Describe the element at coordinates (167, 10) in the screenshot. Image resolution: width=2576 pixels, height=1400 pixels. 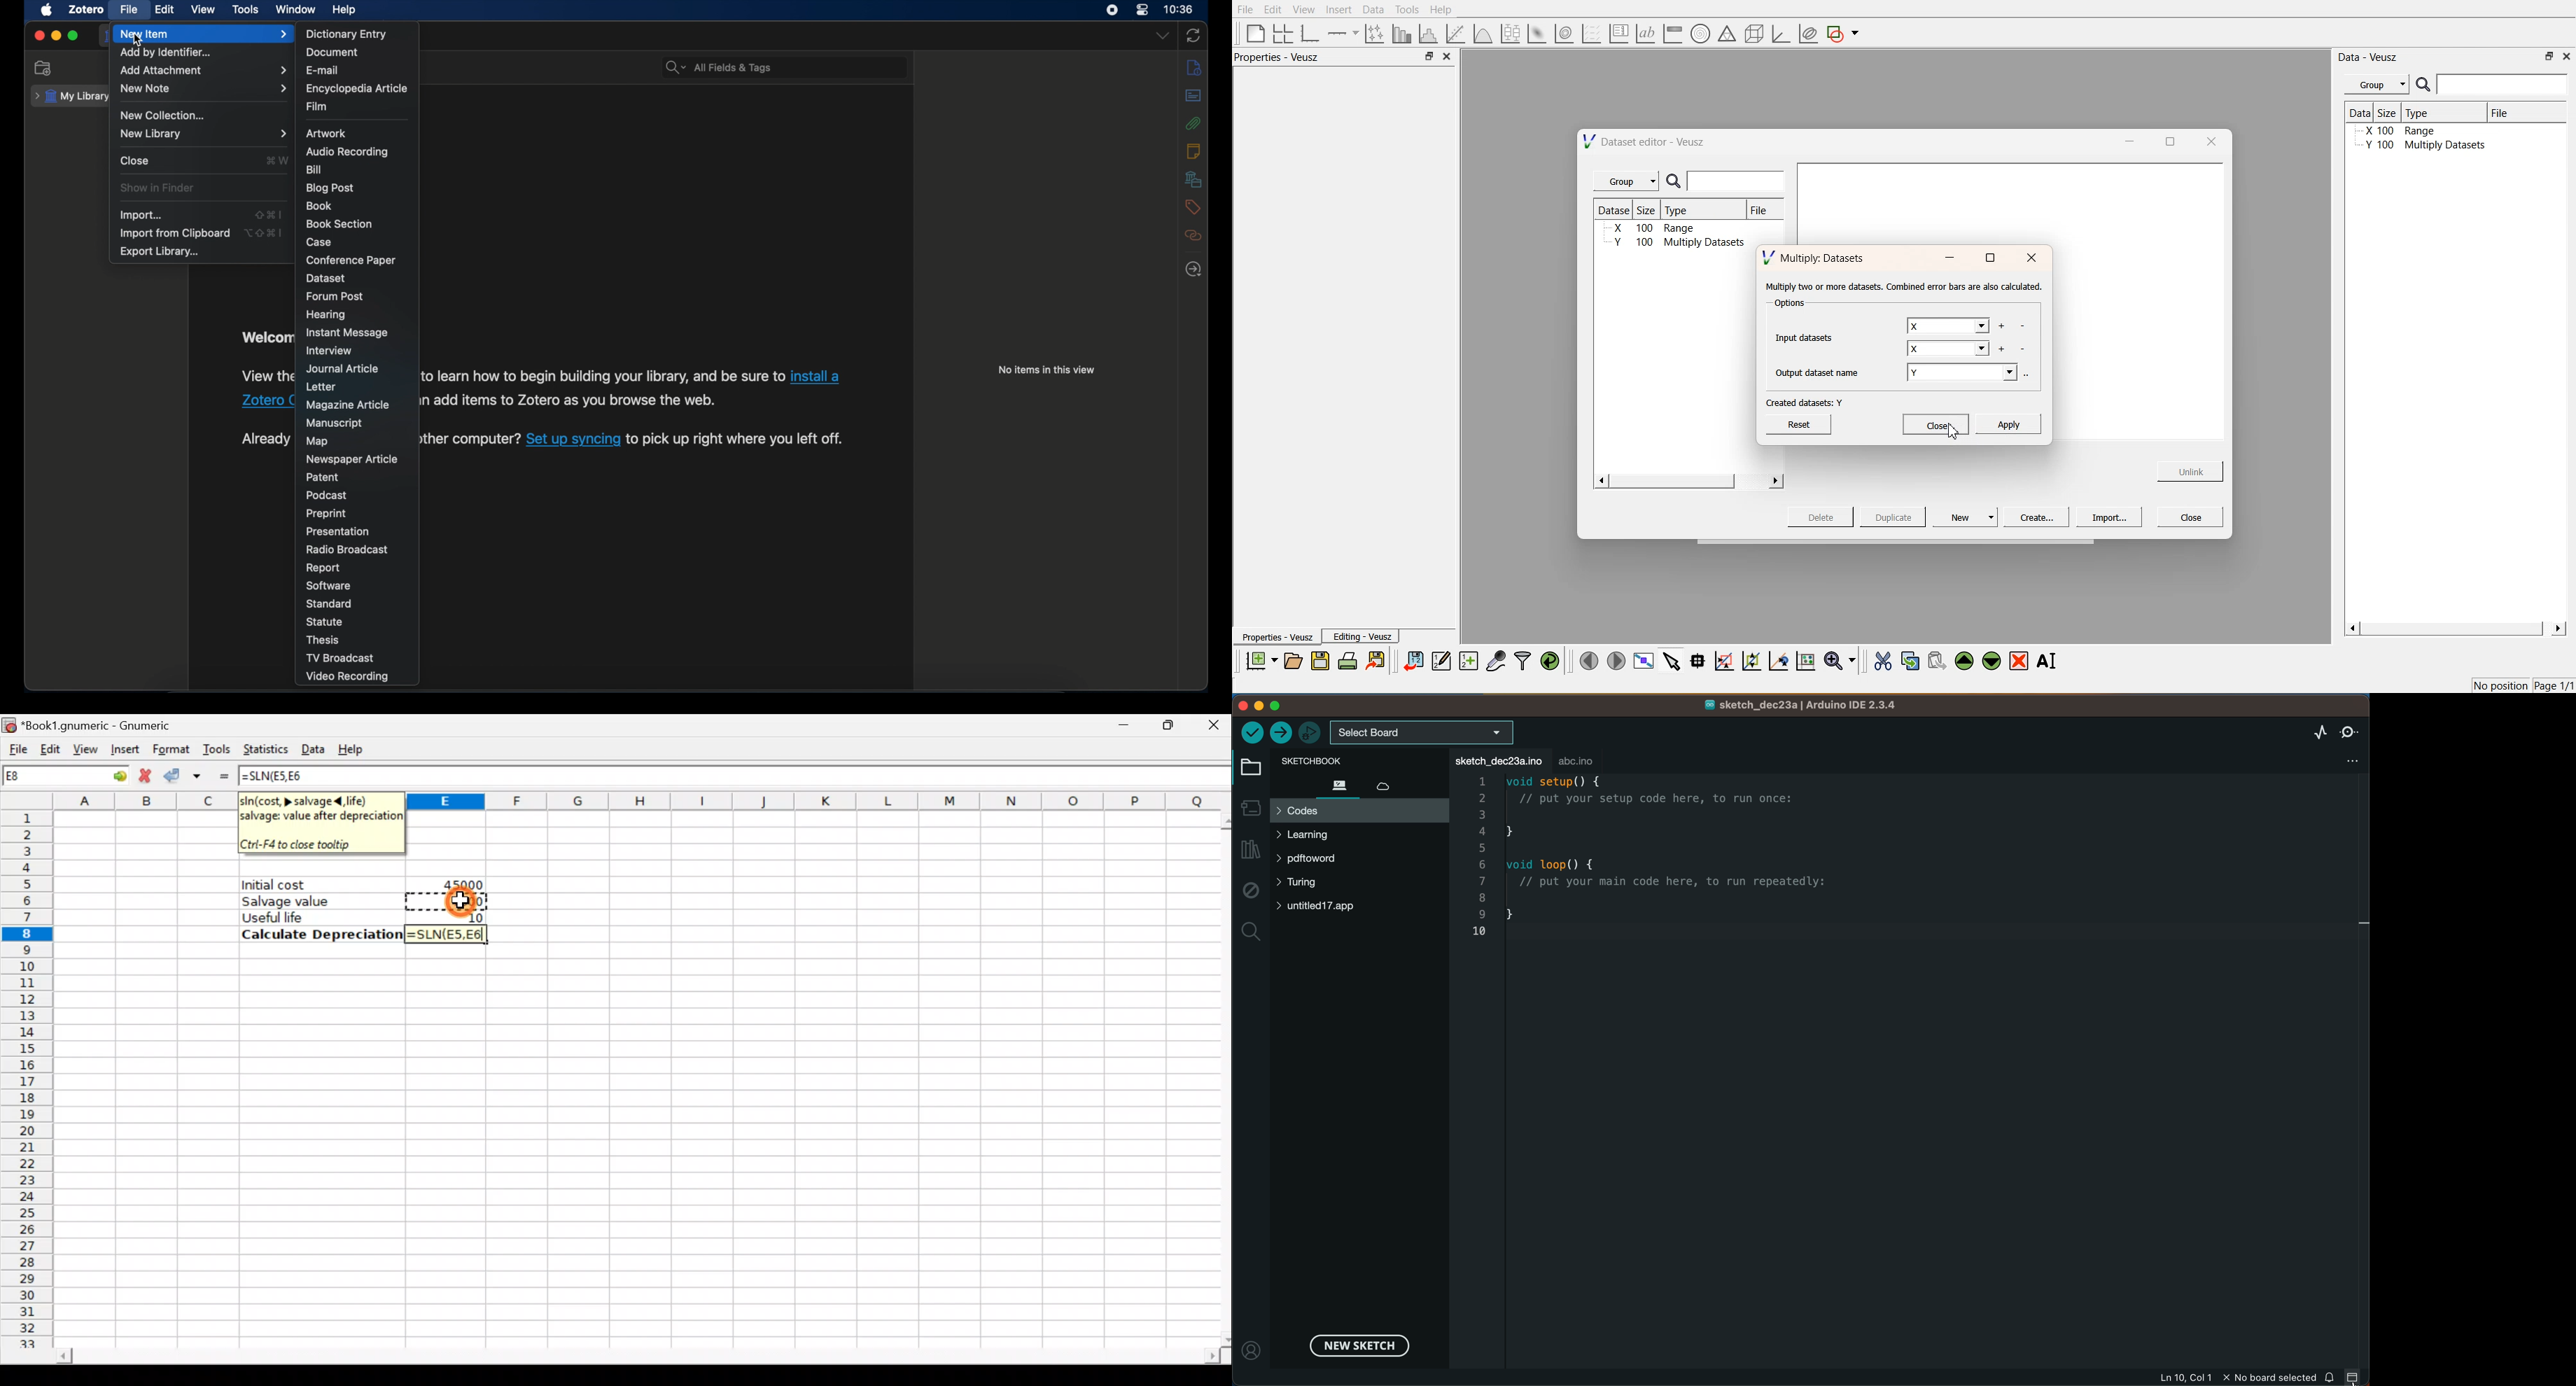
I see `edit` at that location.